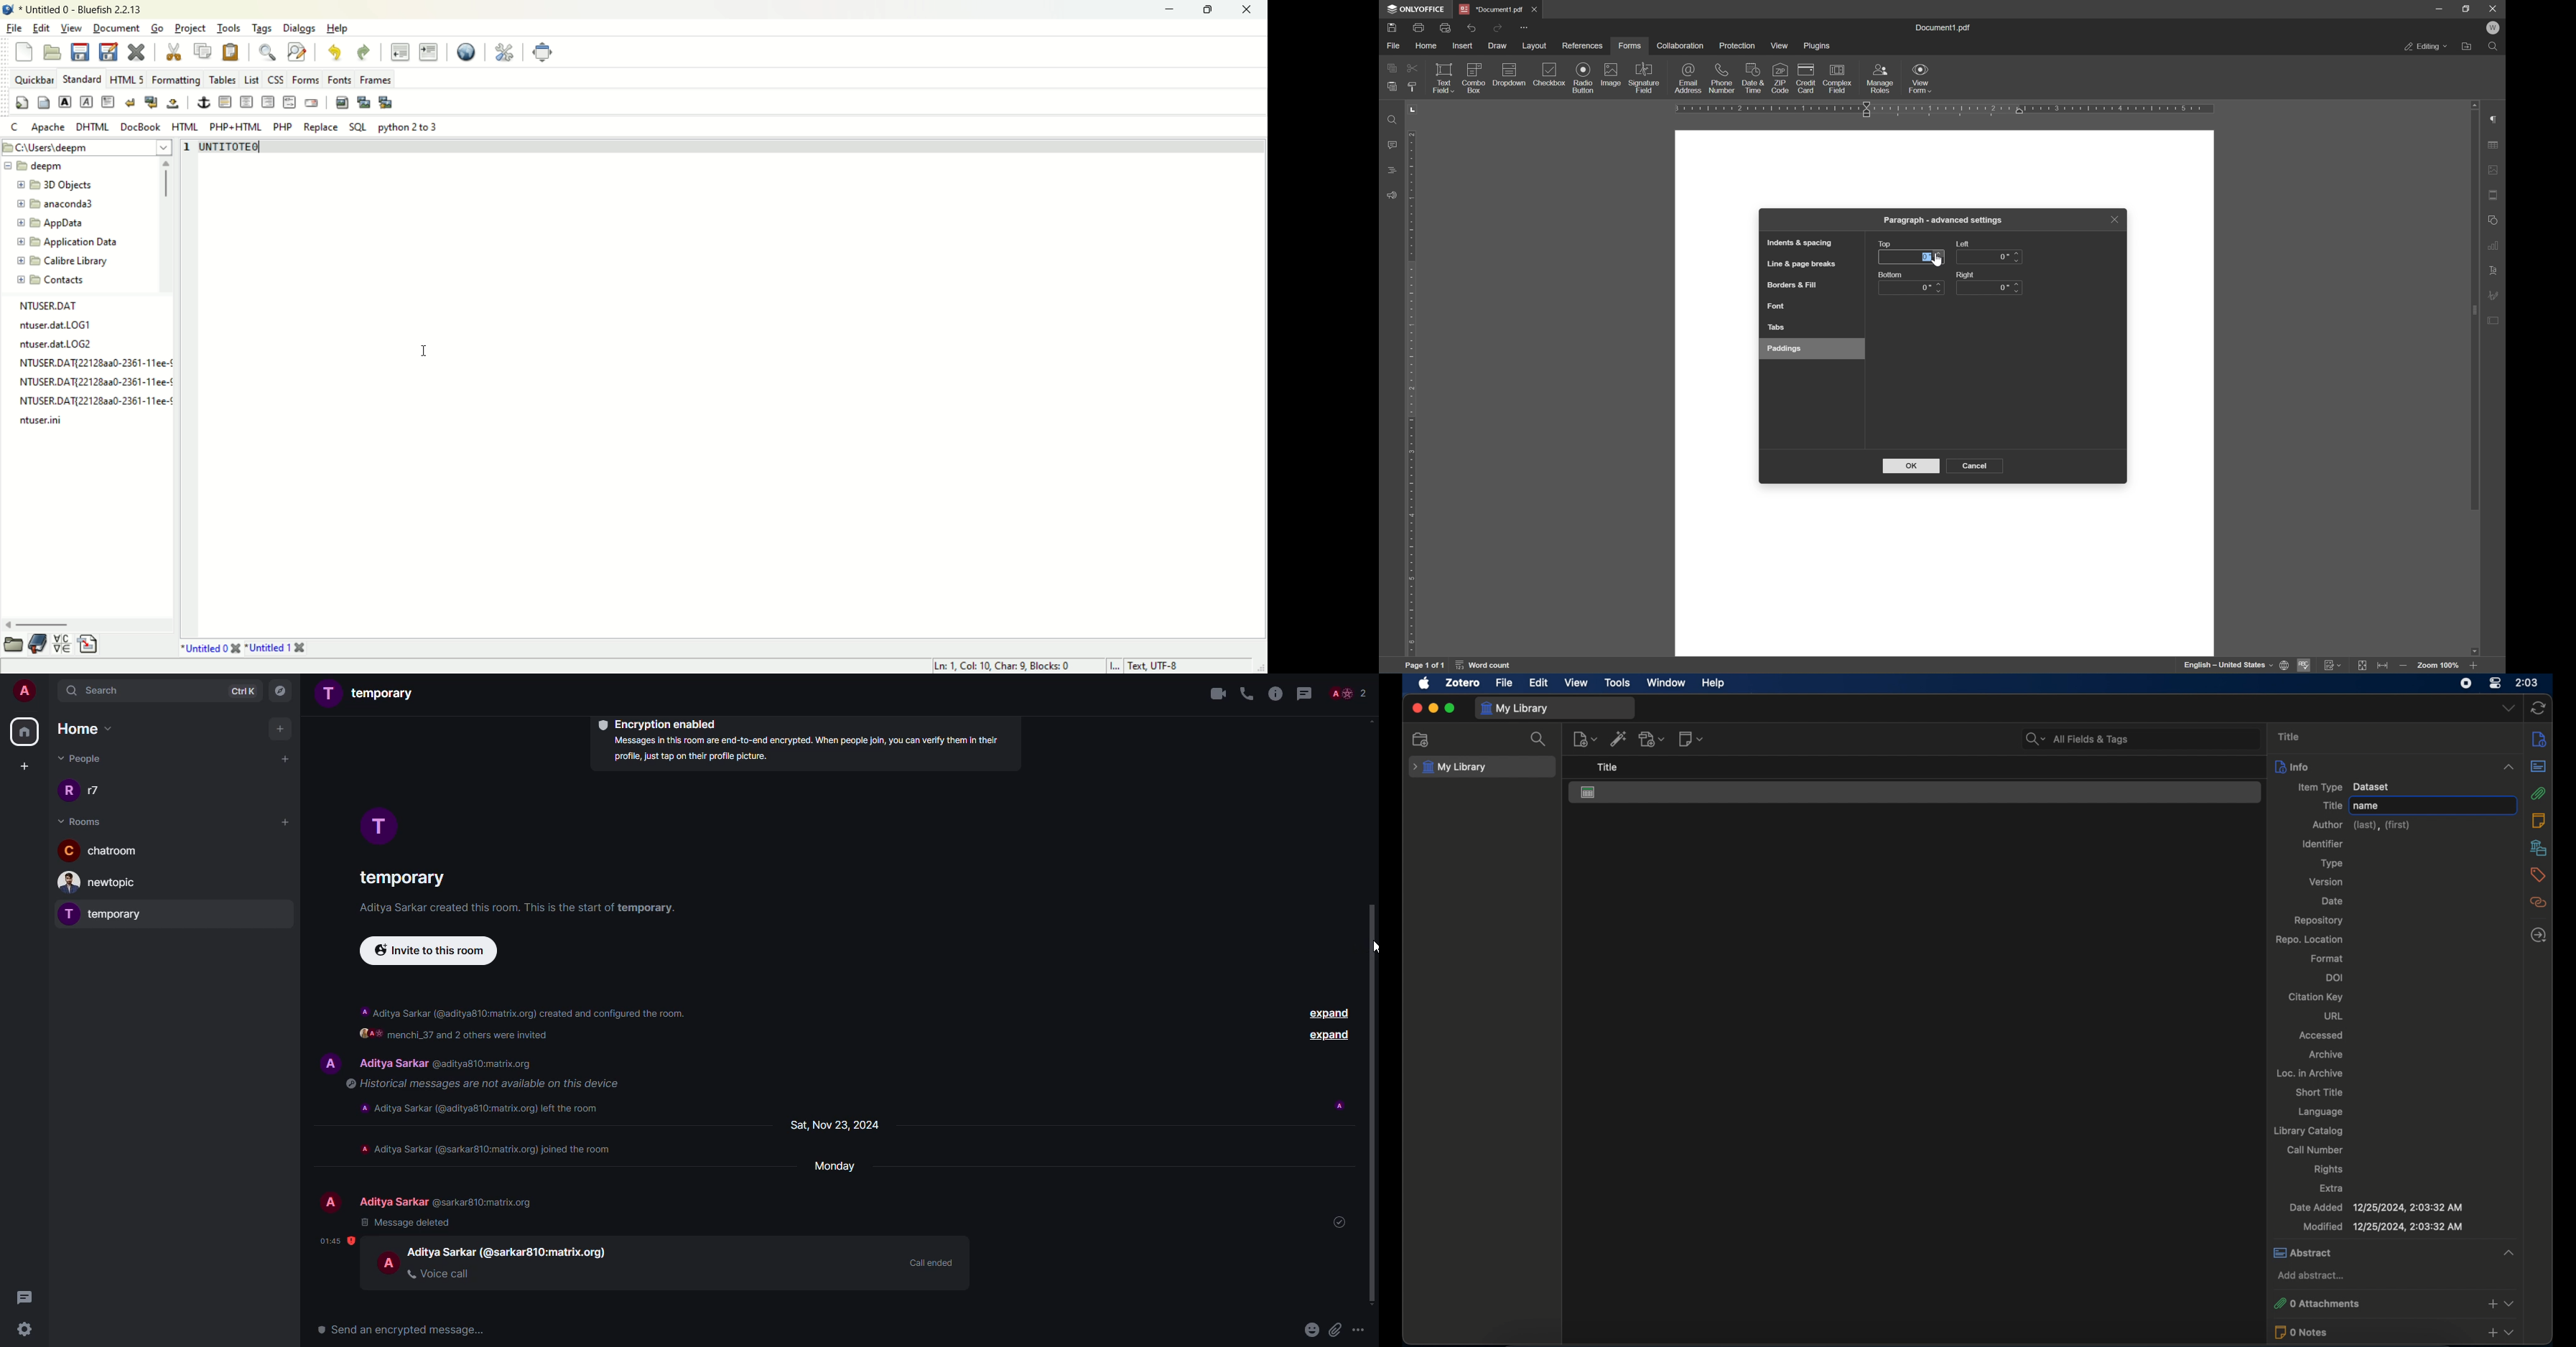 Image resolution: width=2576 pixels, height=1372 pixels. I want to click on sync, so click(2538, 708).